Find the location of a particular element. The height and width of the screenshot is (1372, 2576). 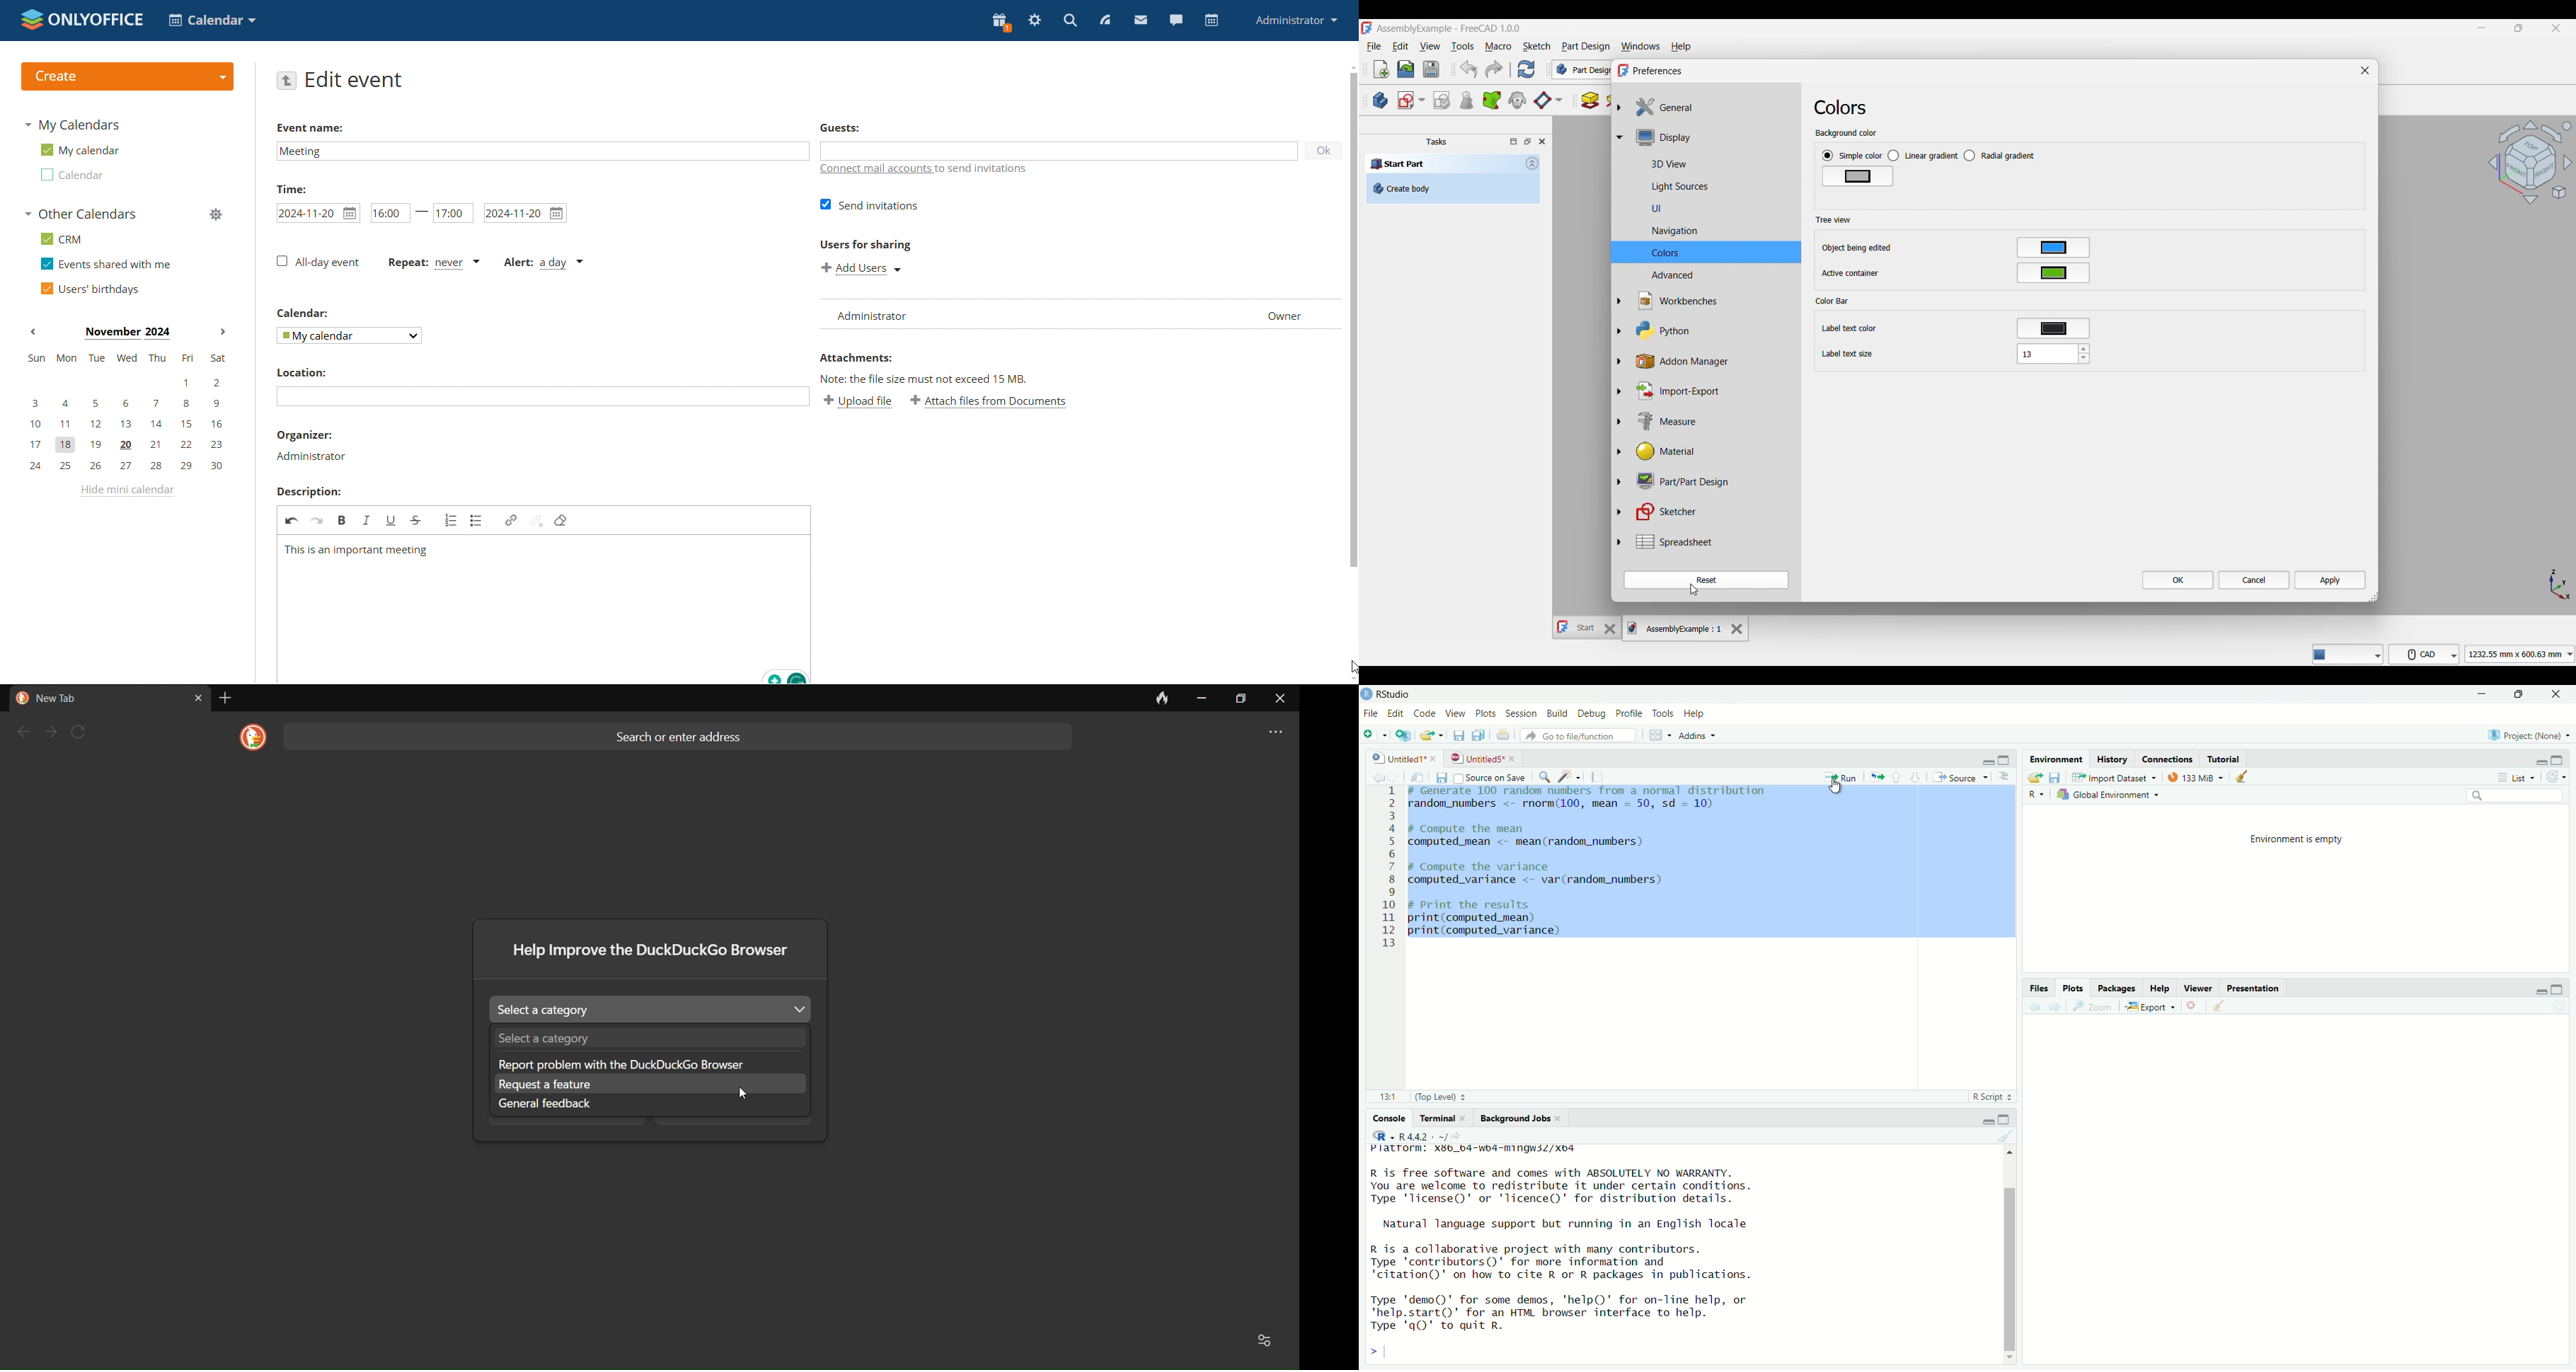

File menu is located at coordinates (1374, 46).